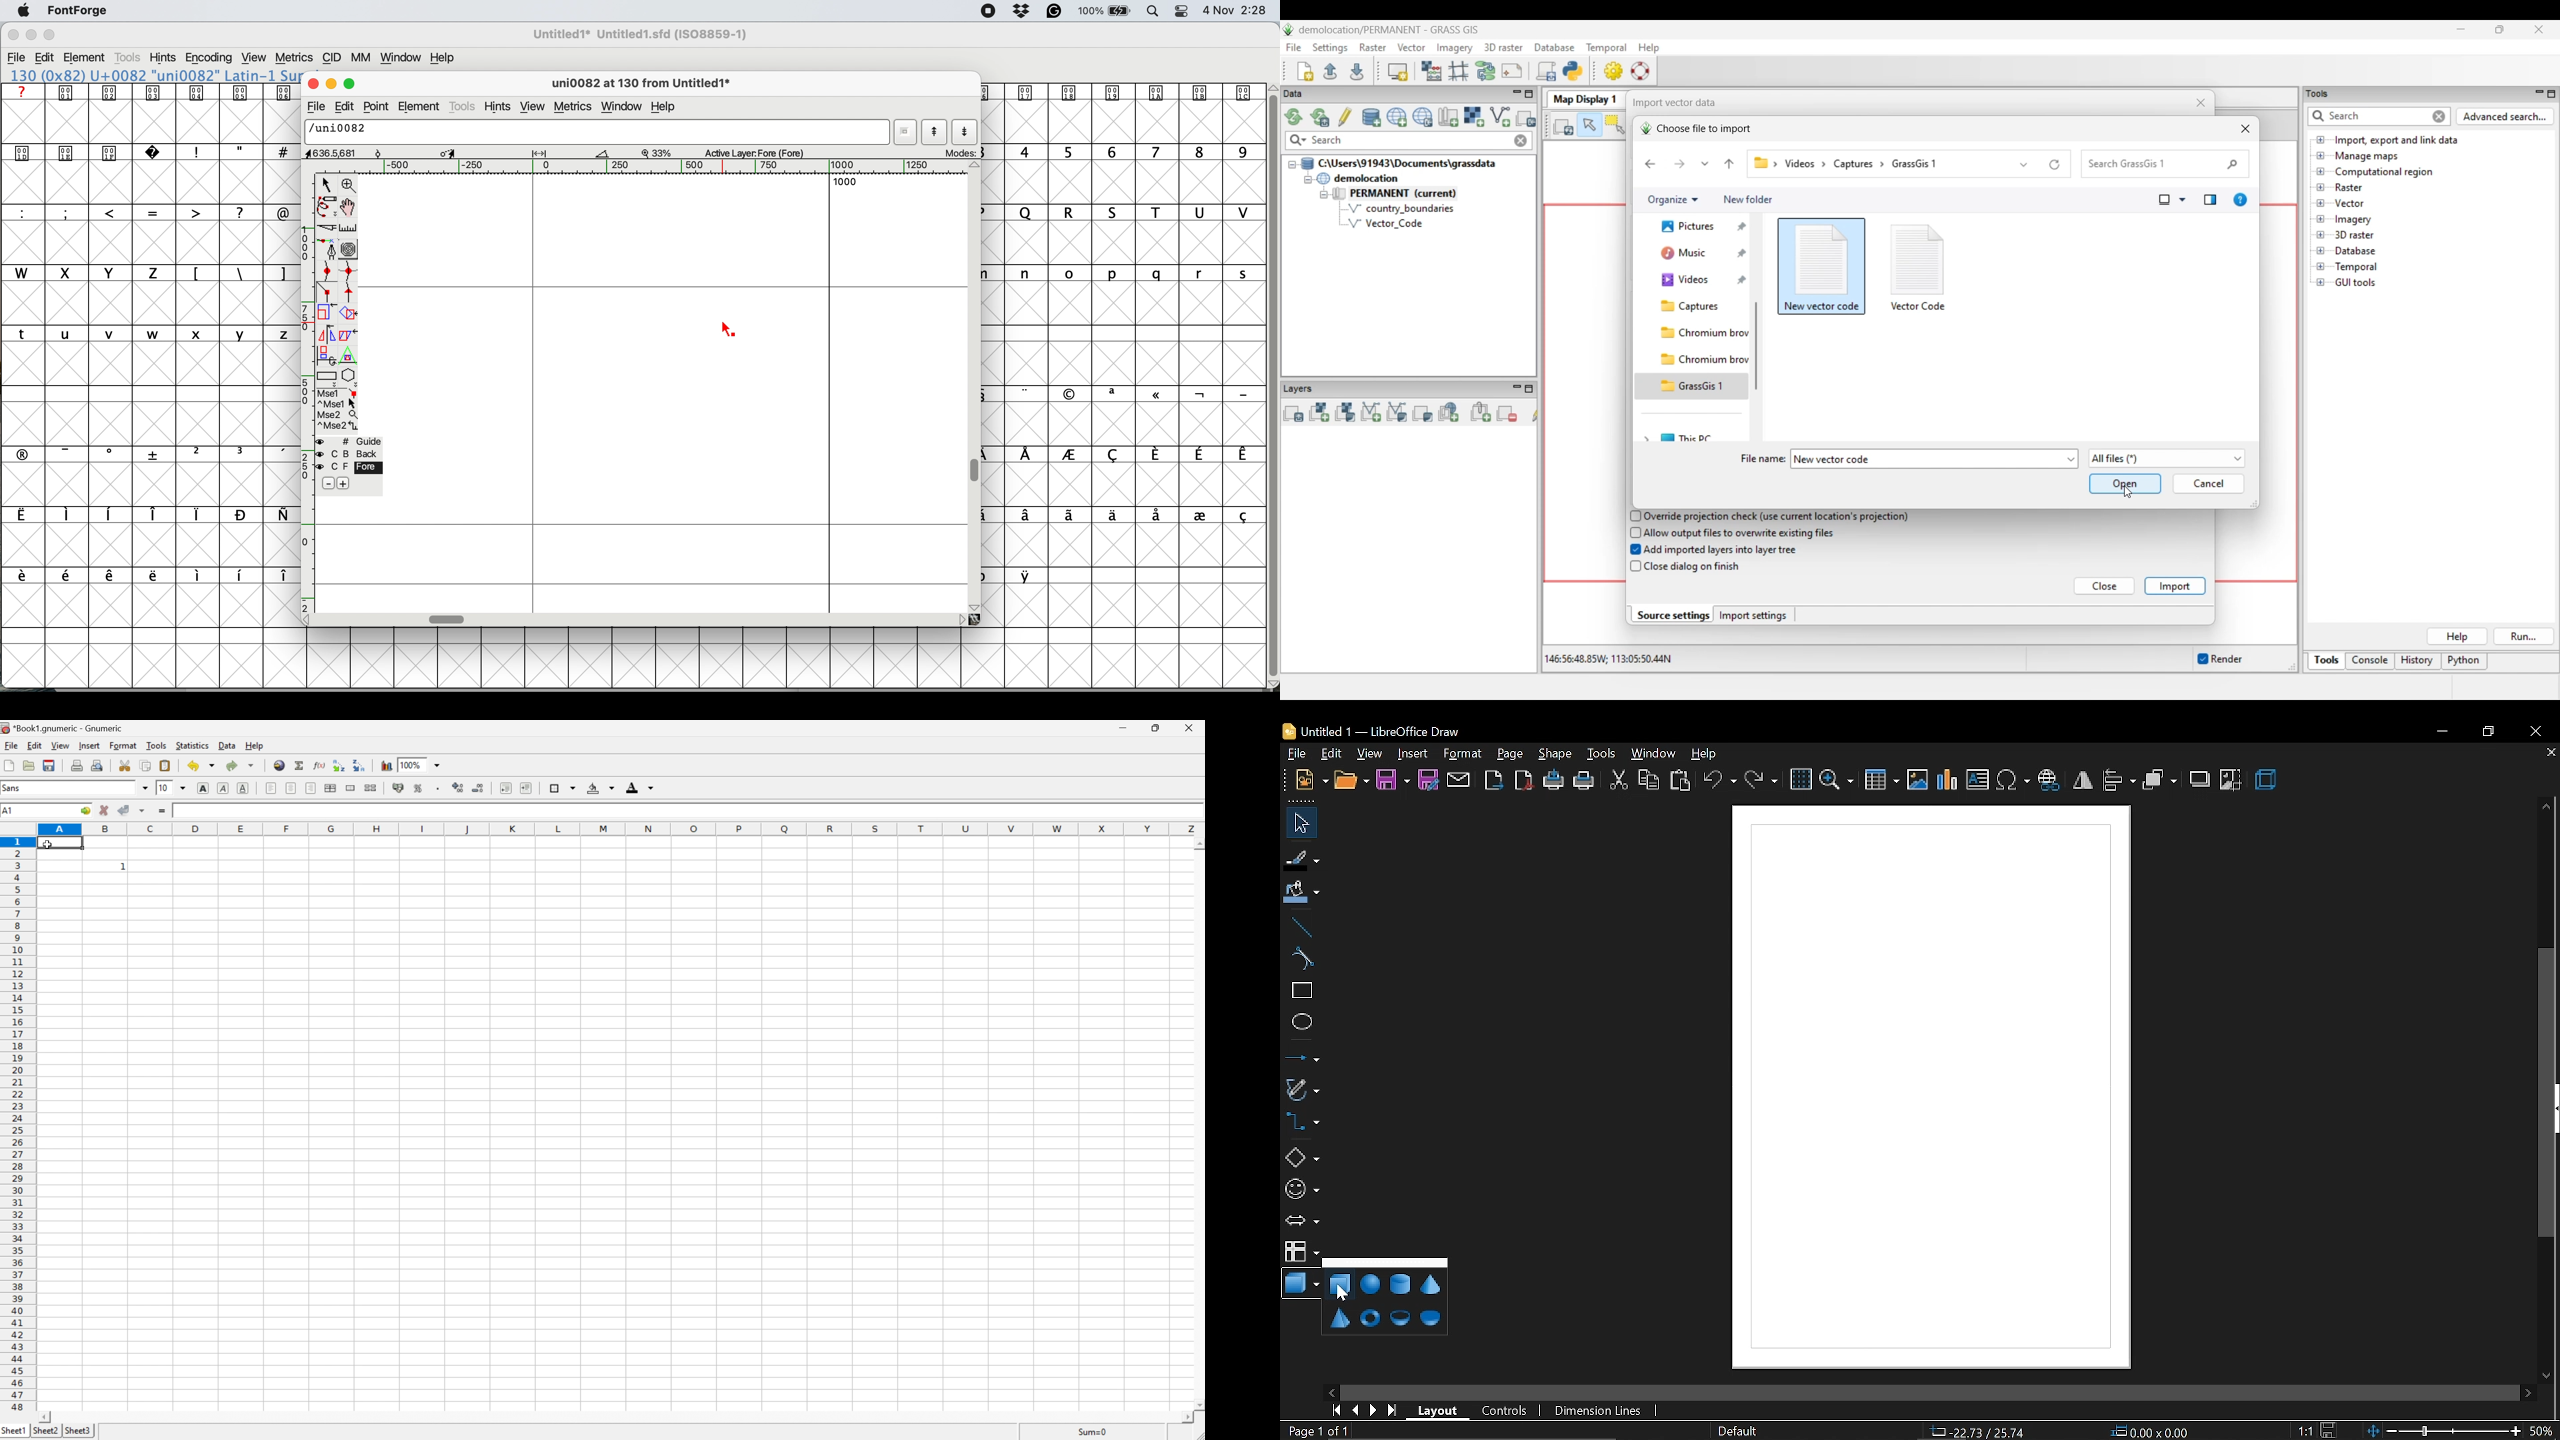 The width and height of the screenshot is (2576, 1456). I want to click on Center horizontally, so click(290, 787).